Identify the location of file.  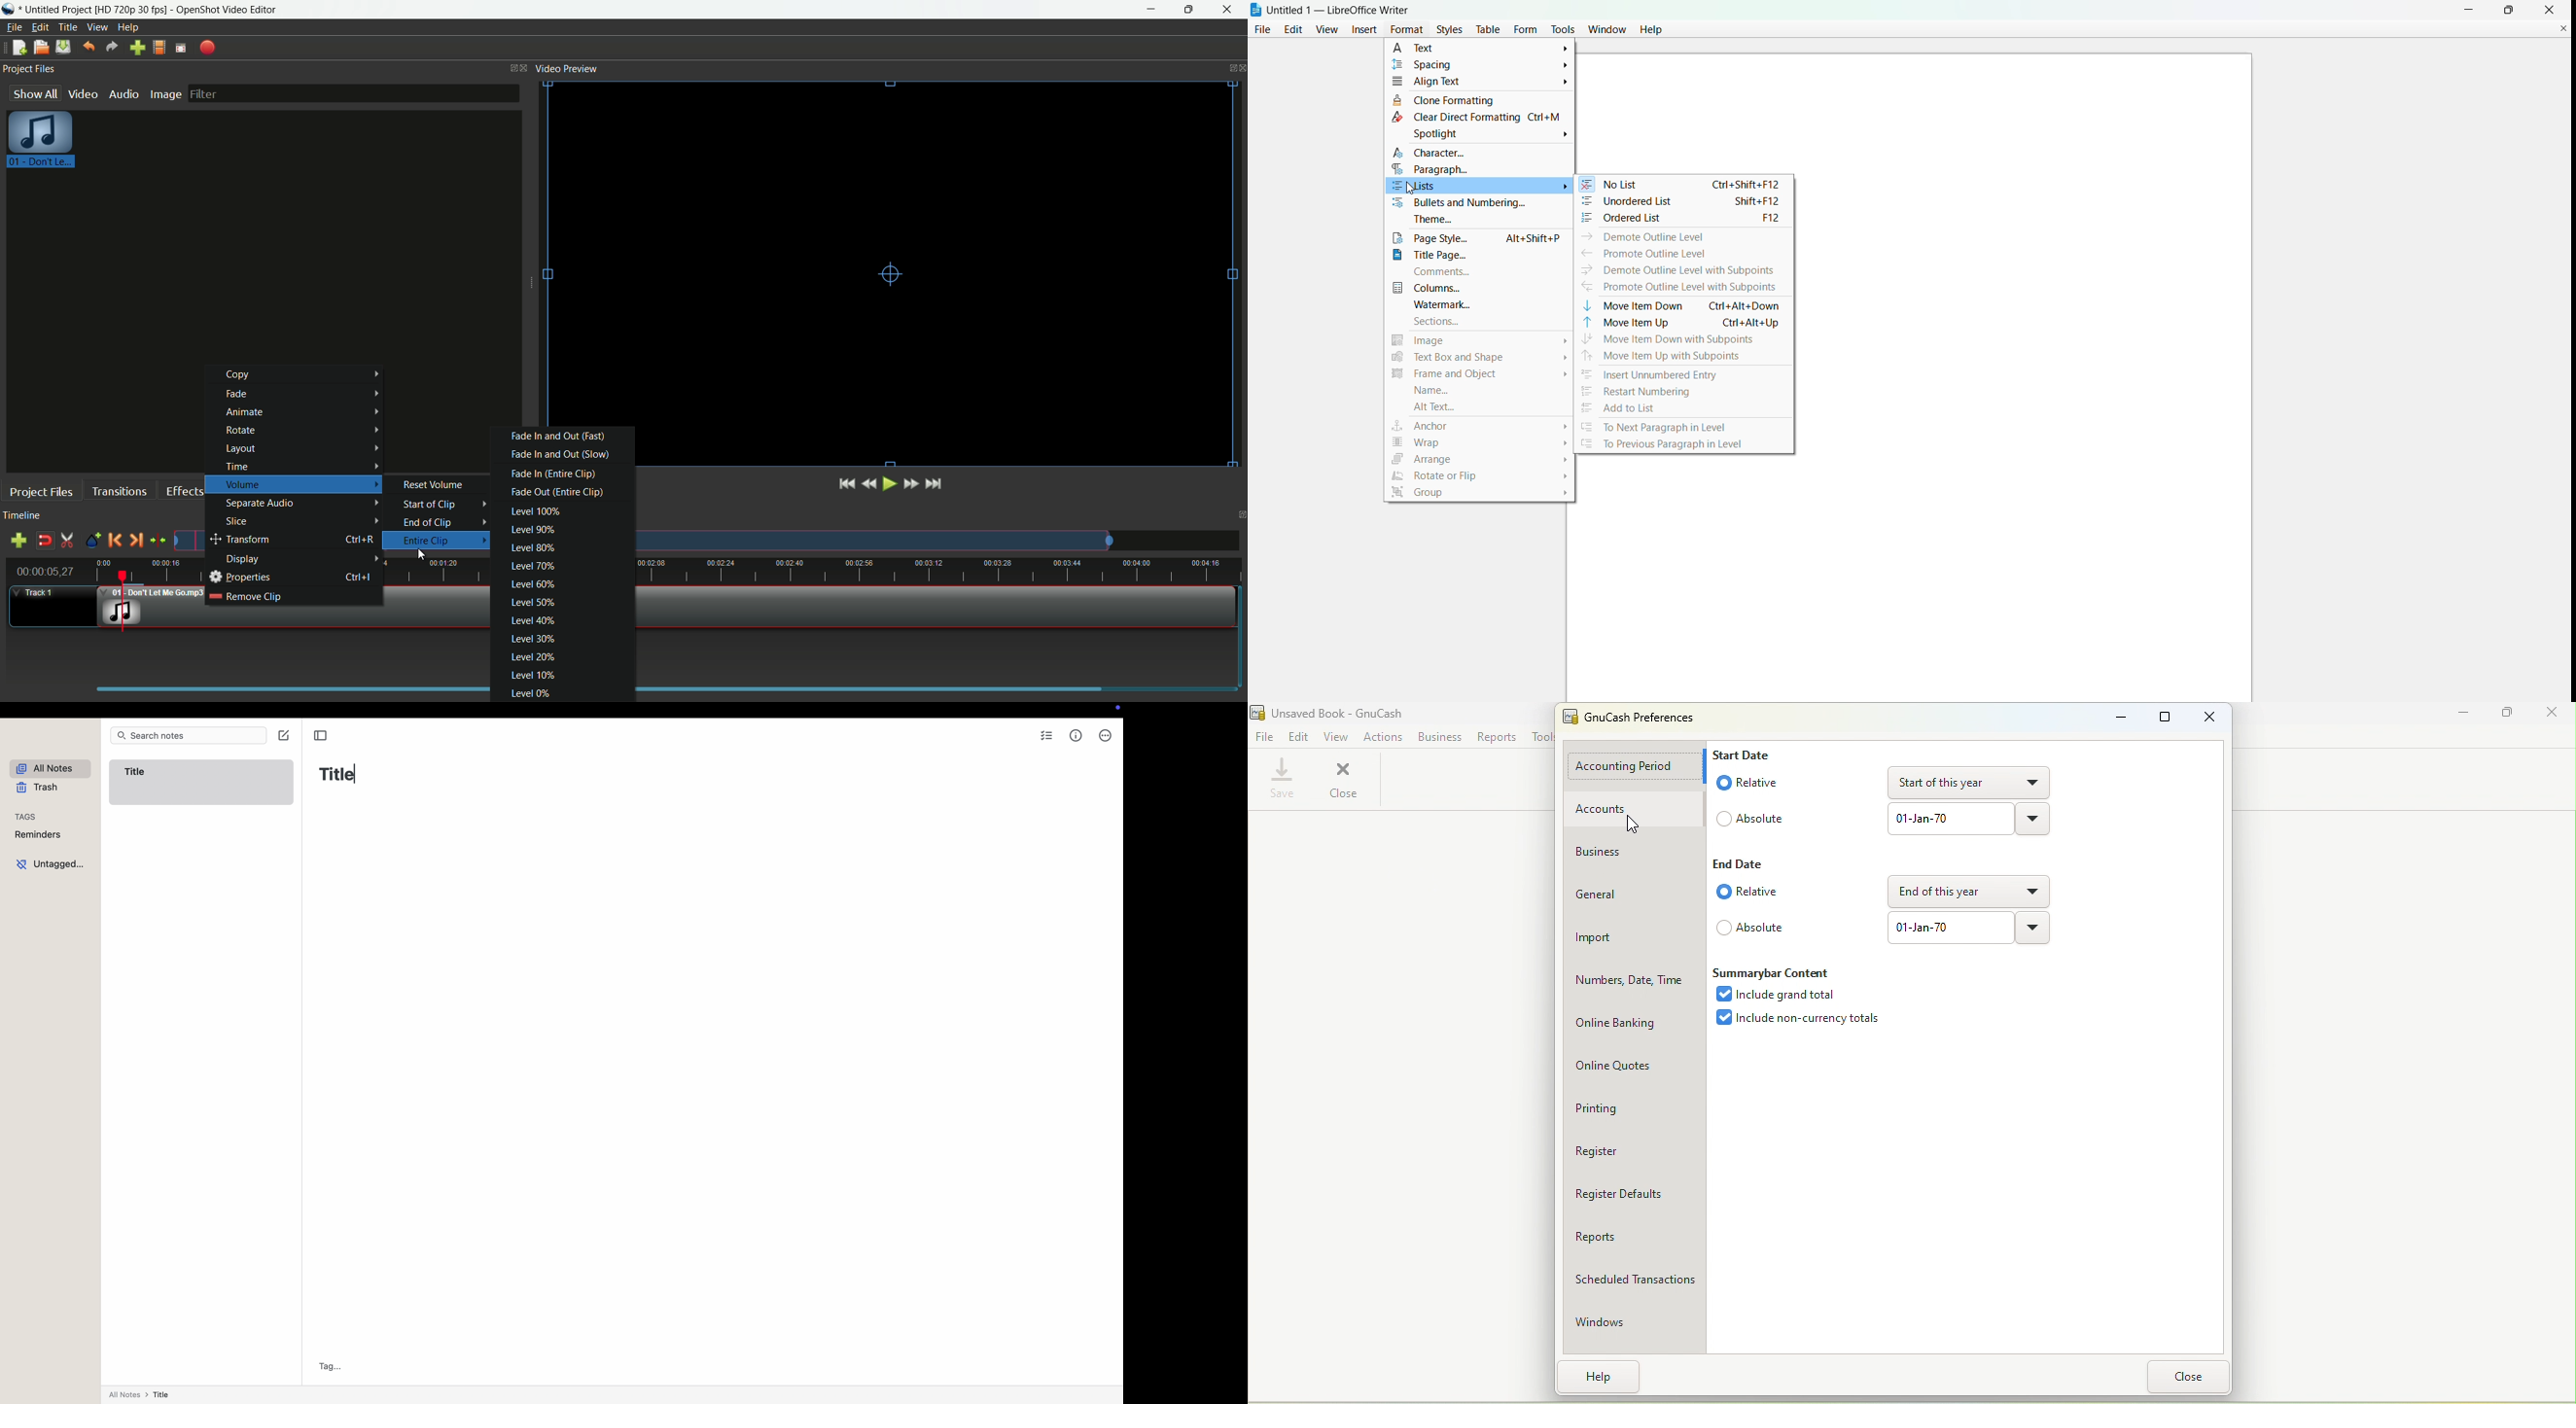
(1263, 30).